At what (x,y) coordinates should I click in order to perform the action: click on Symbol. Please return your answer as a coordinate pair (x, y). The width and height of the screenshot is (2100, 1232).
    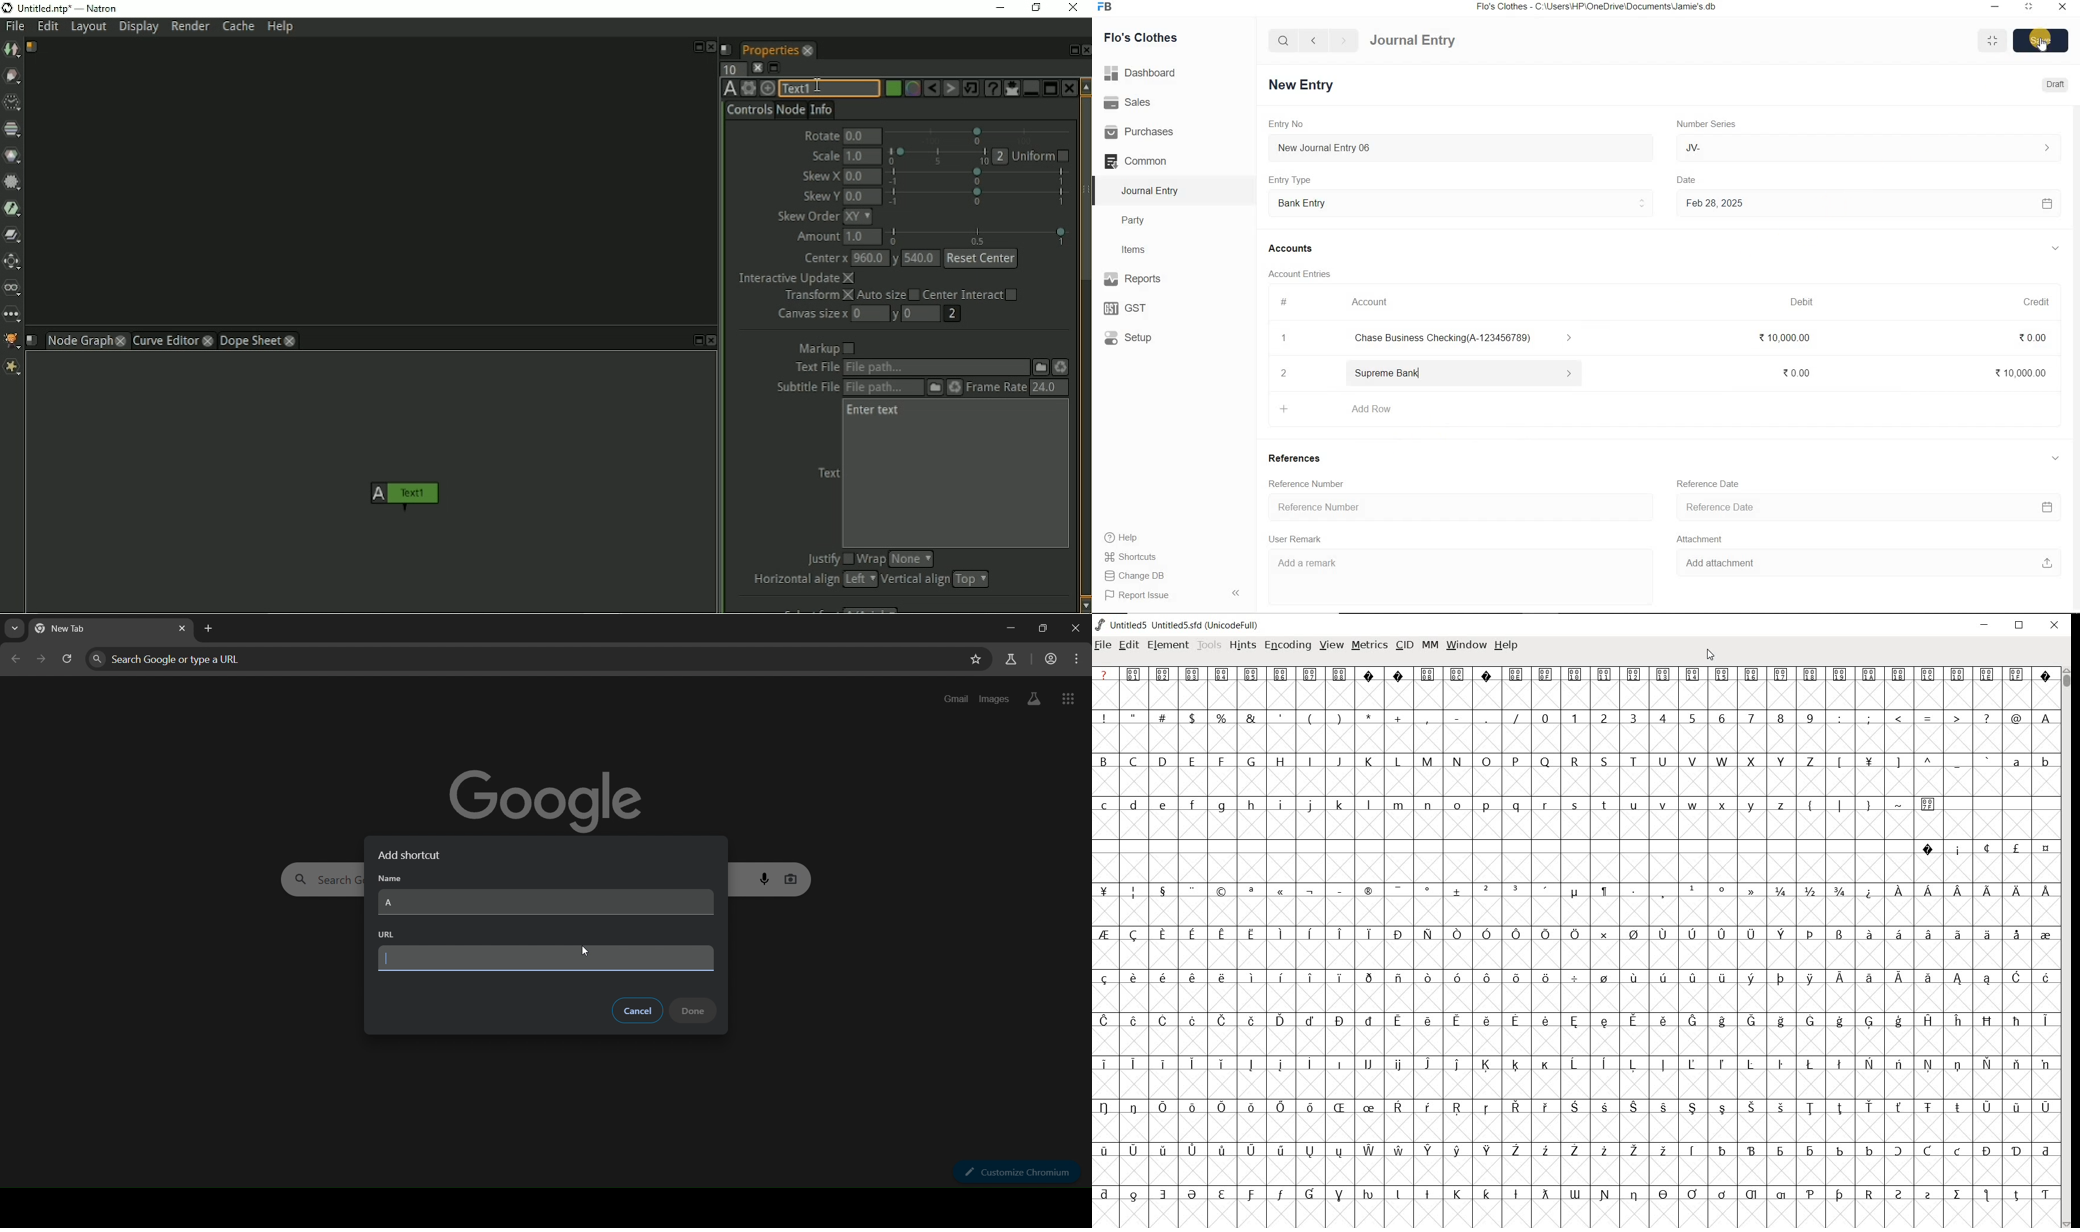
    Looking at the image, I should click on (1516, 675).